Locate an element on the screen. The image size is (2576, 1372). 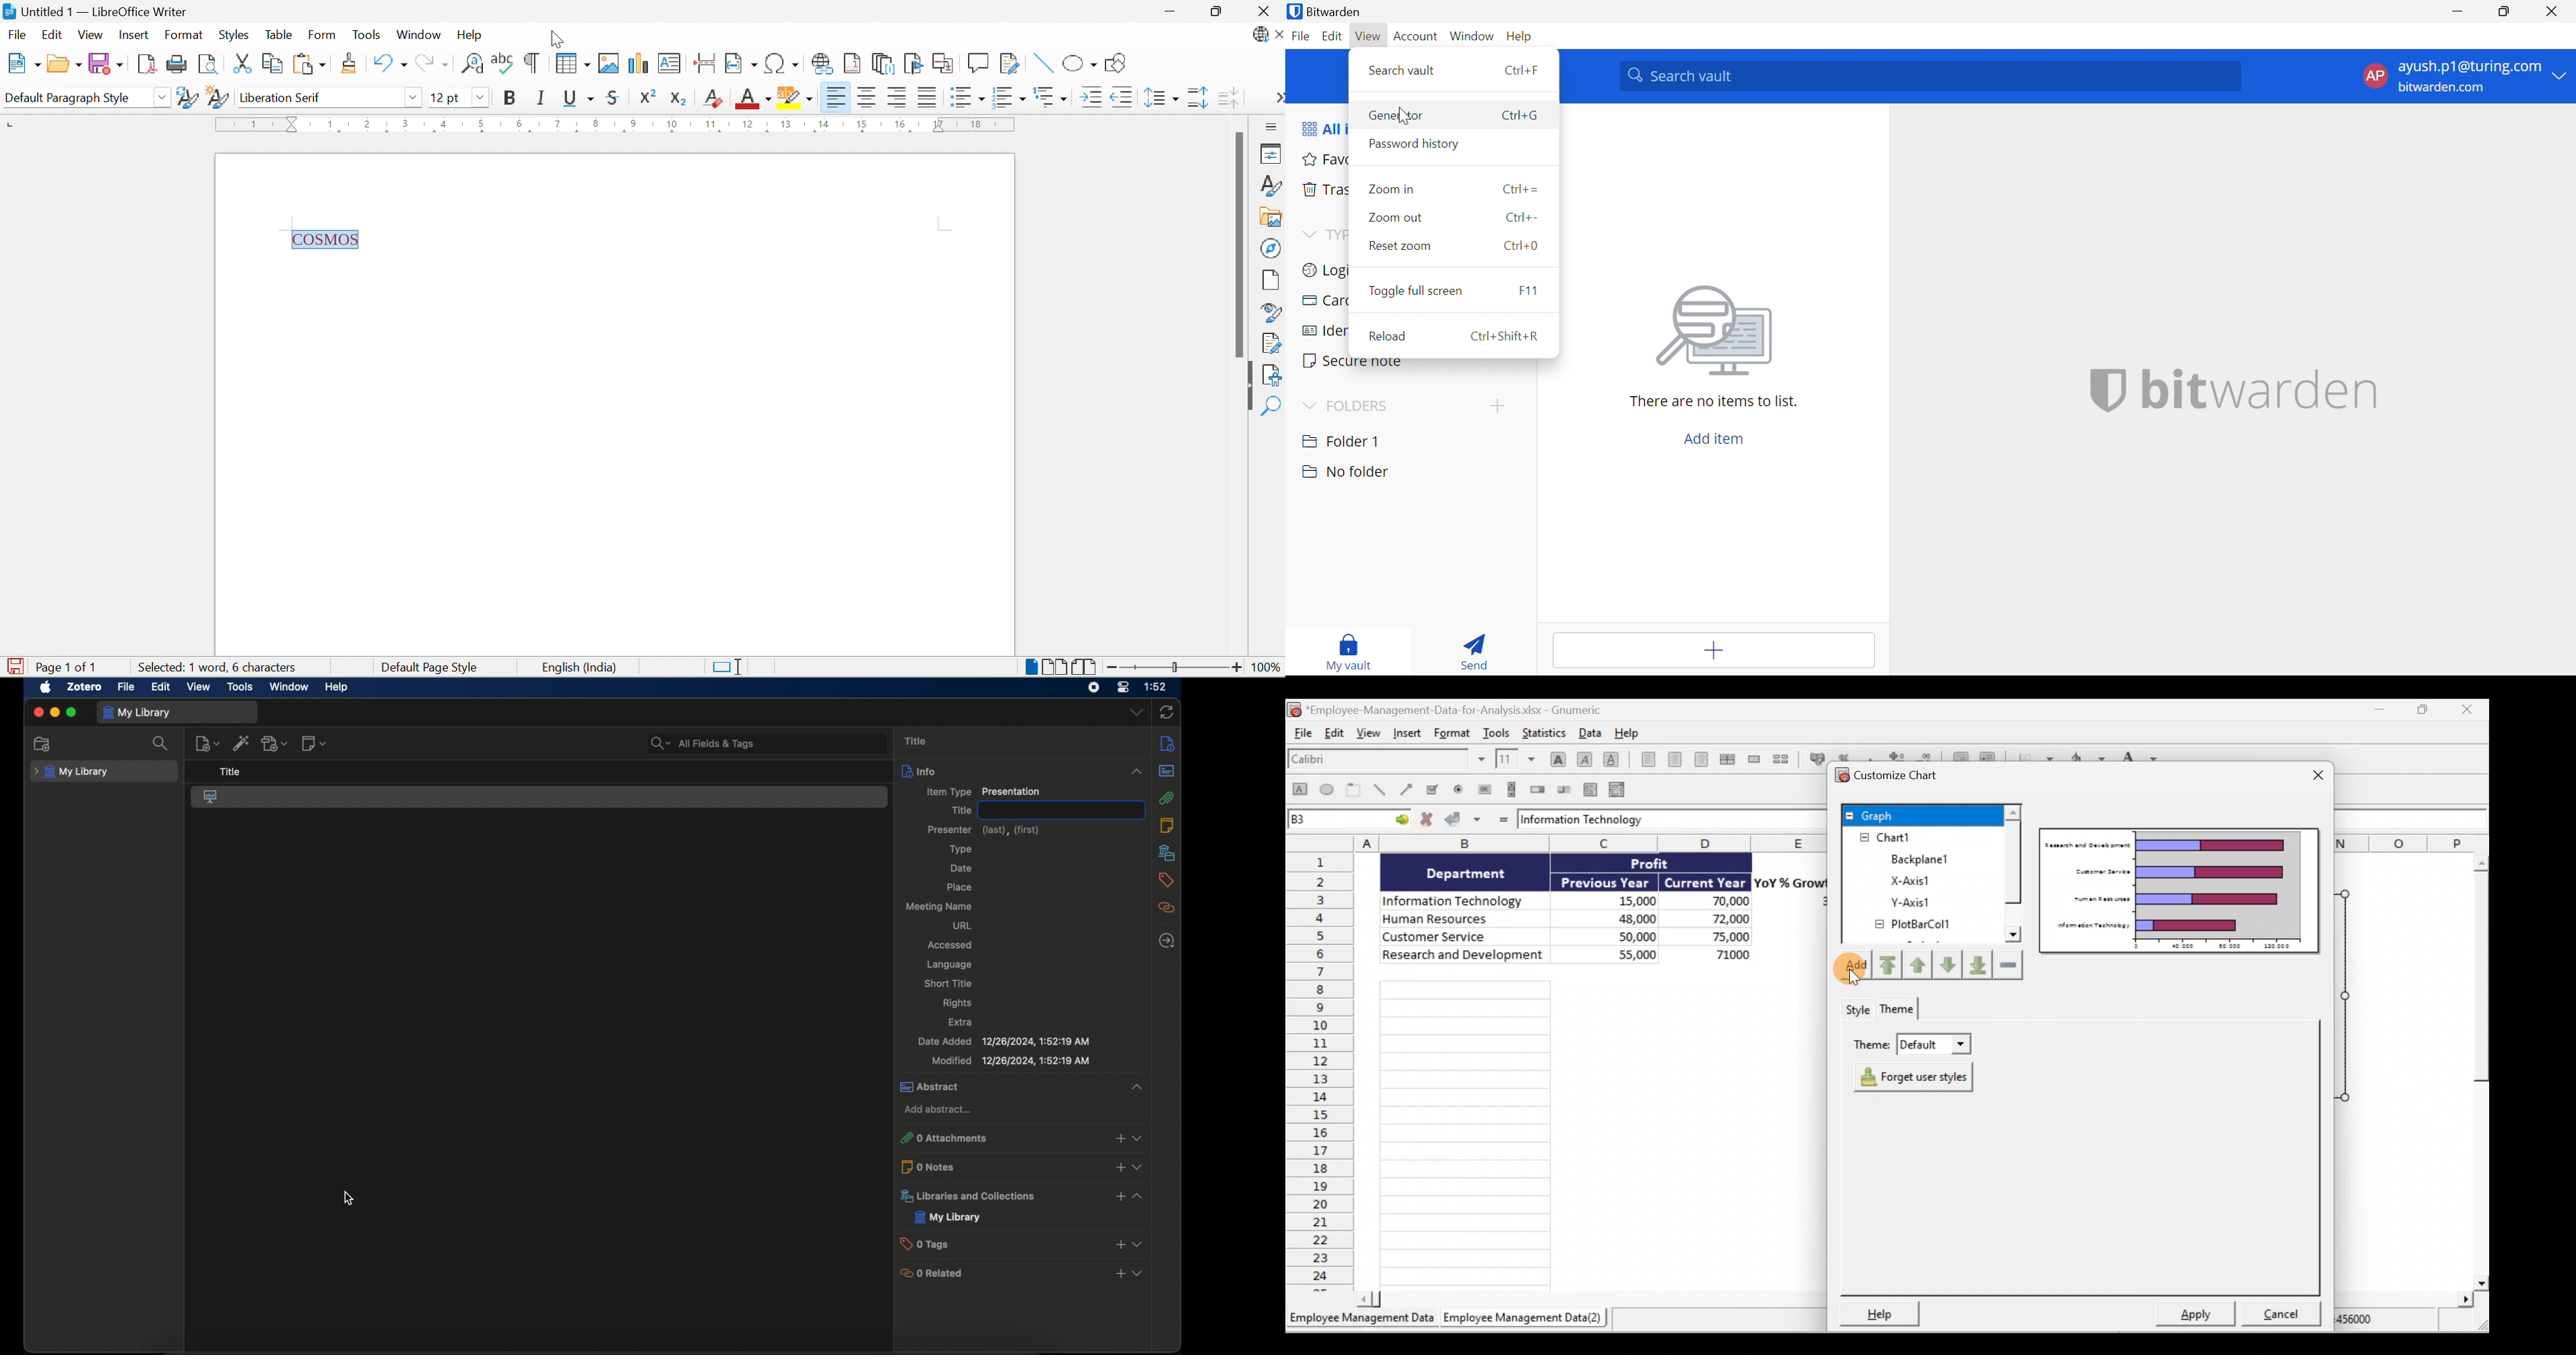
100% is located at coordinates (1262, 668).